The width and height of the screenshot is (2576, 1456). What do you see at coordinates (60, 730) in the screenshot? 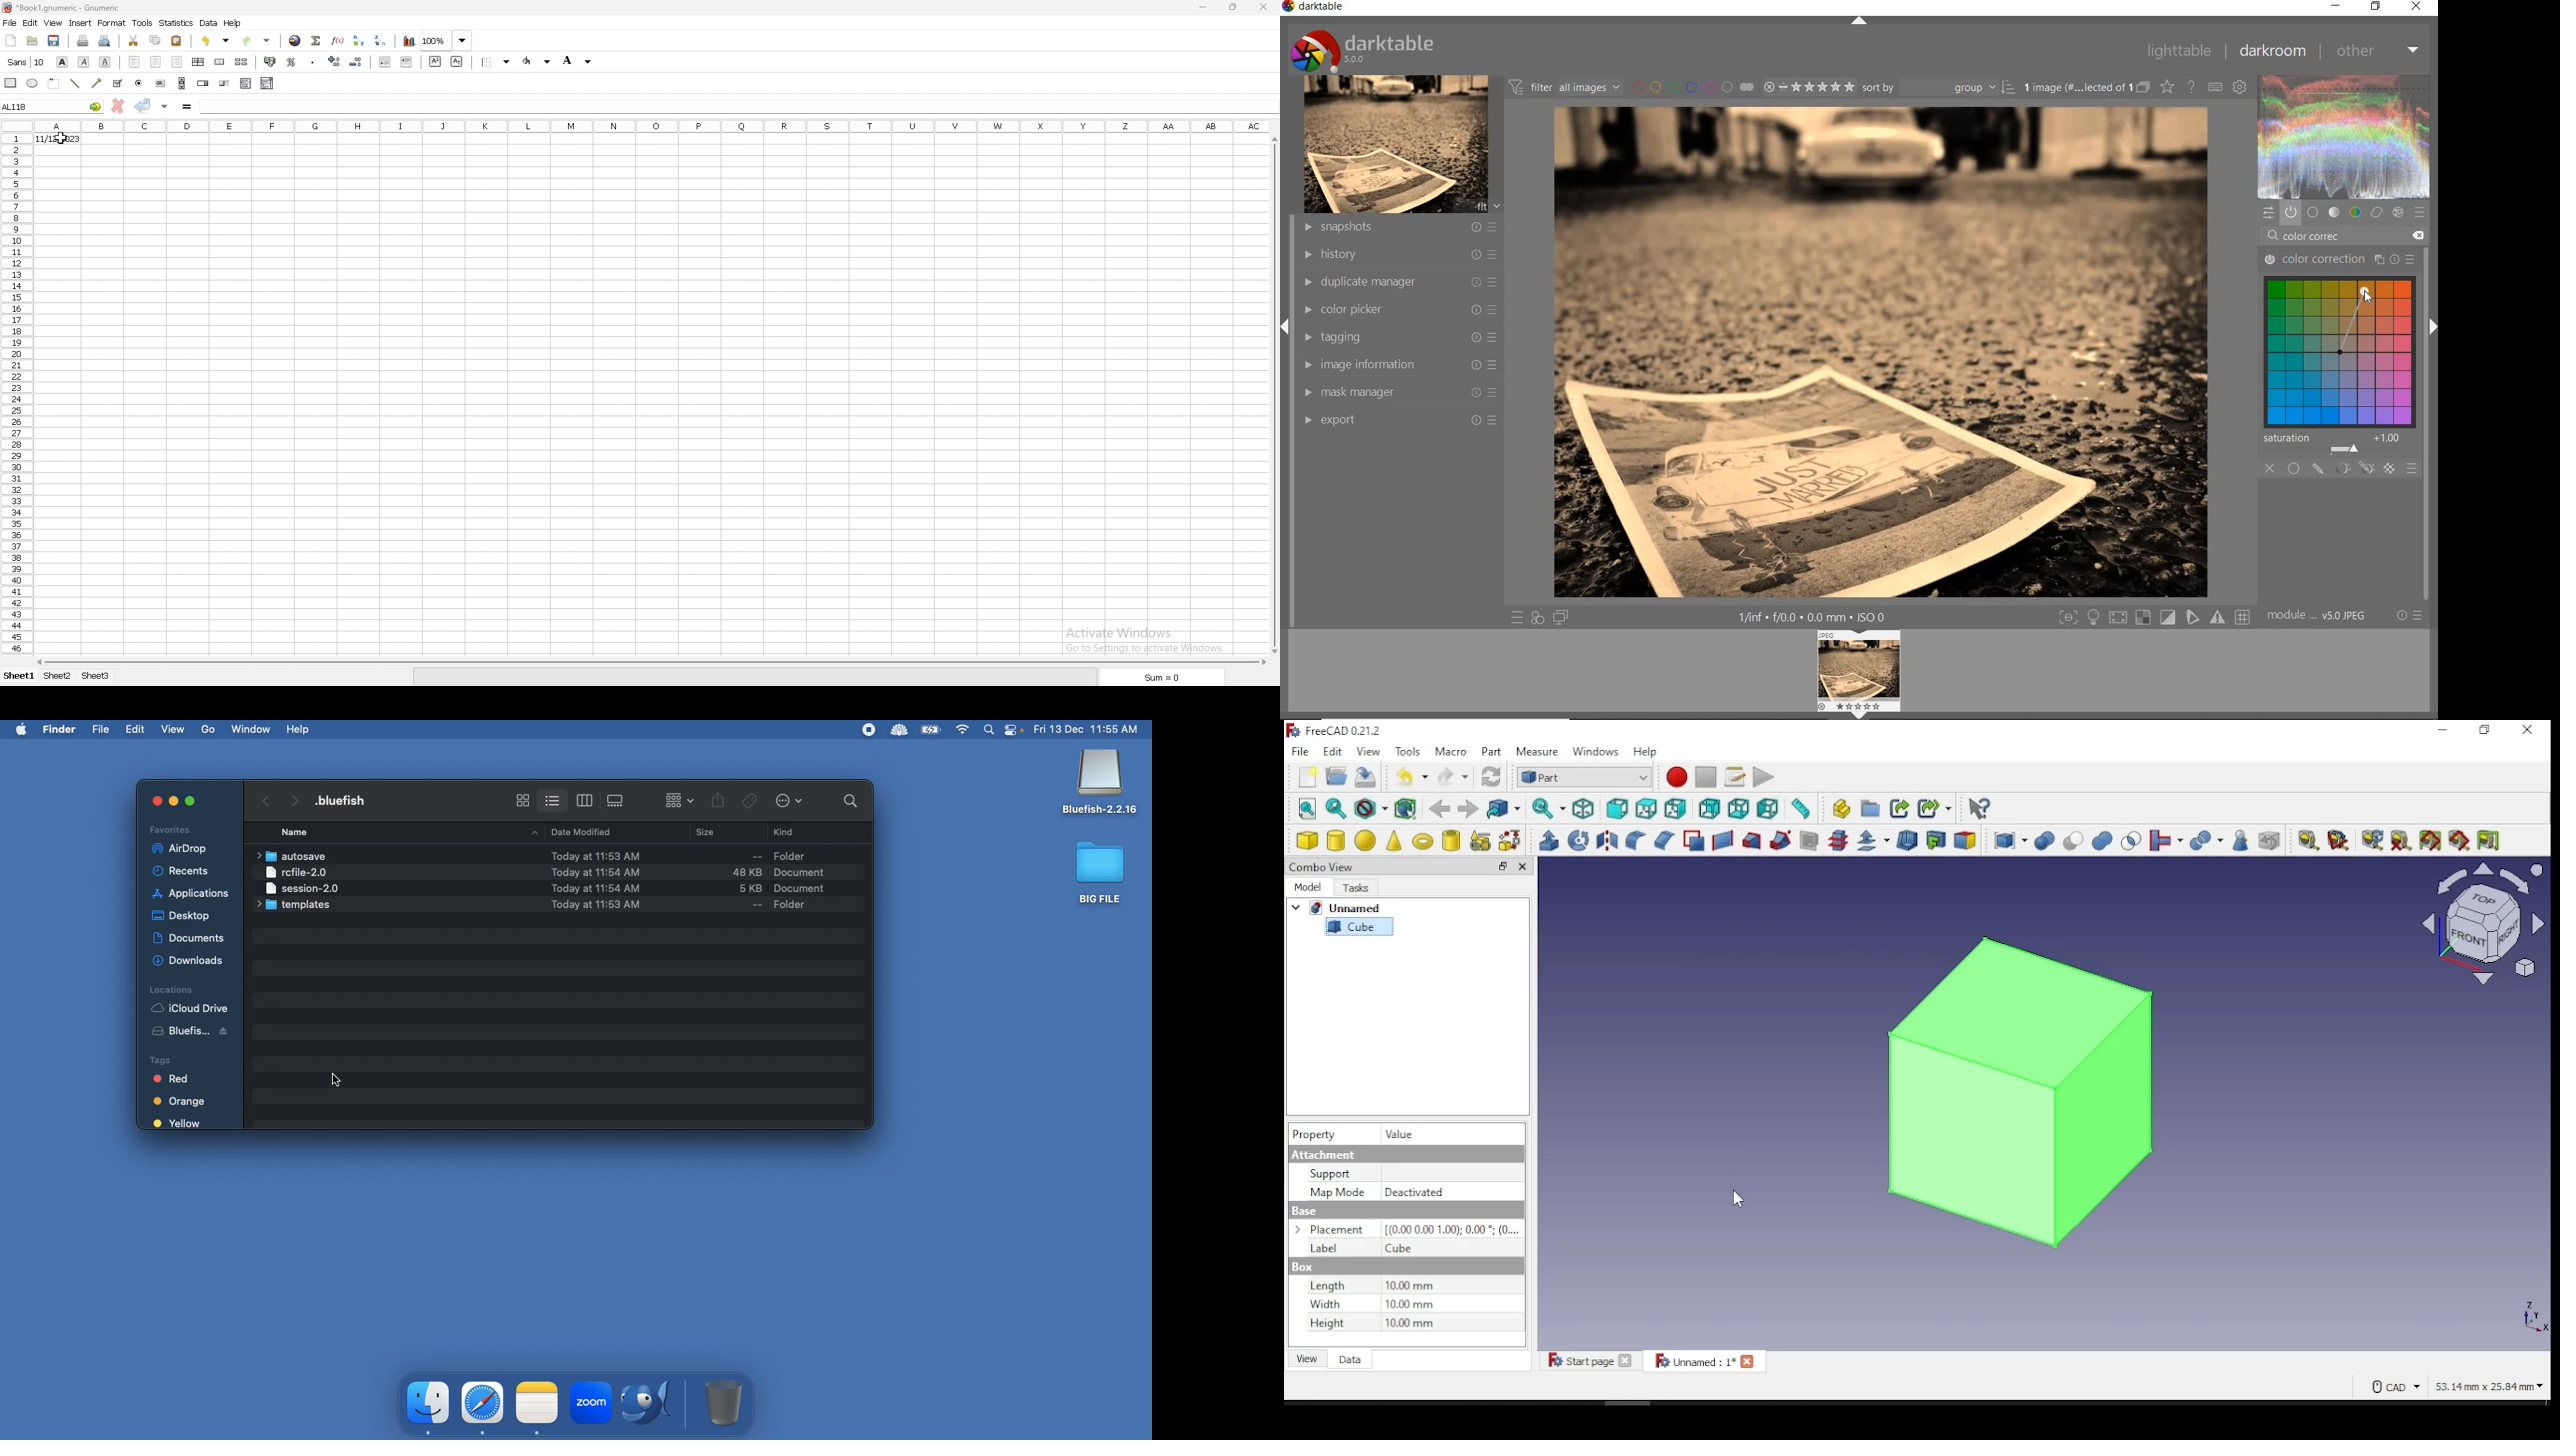
I see `Finder ` at bounding box center [60, 730].